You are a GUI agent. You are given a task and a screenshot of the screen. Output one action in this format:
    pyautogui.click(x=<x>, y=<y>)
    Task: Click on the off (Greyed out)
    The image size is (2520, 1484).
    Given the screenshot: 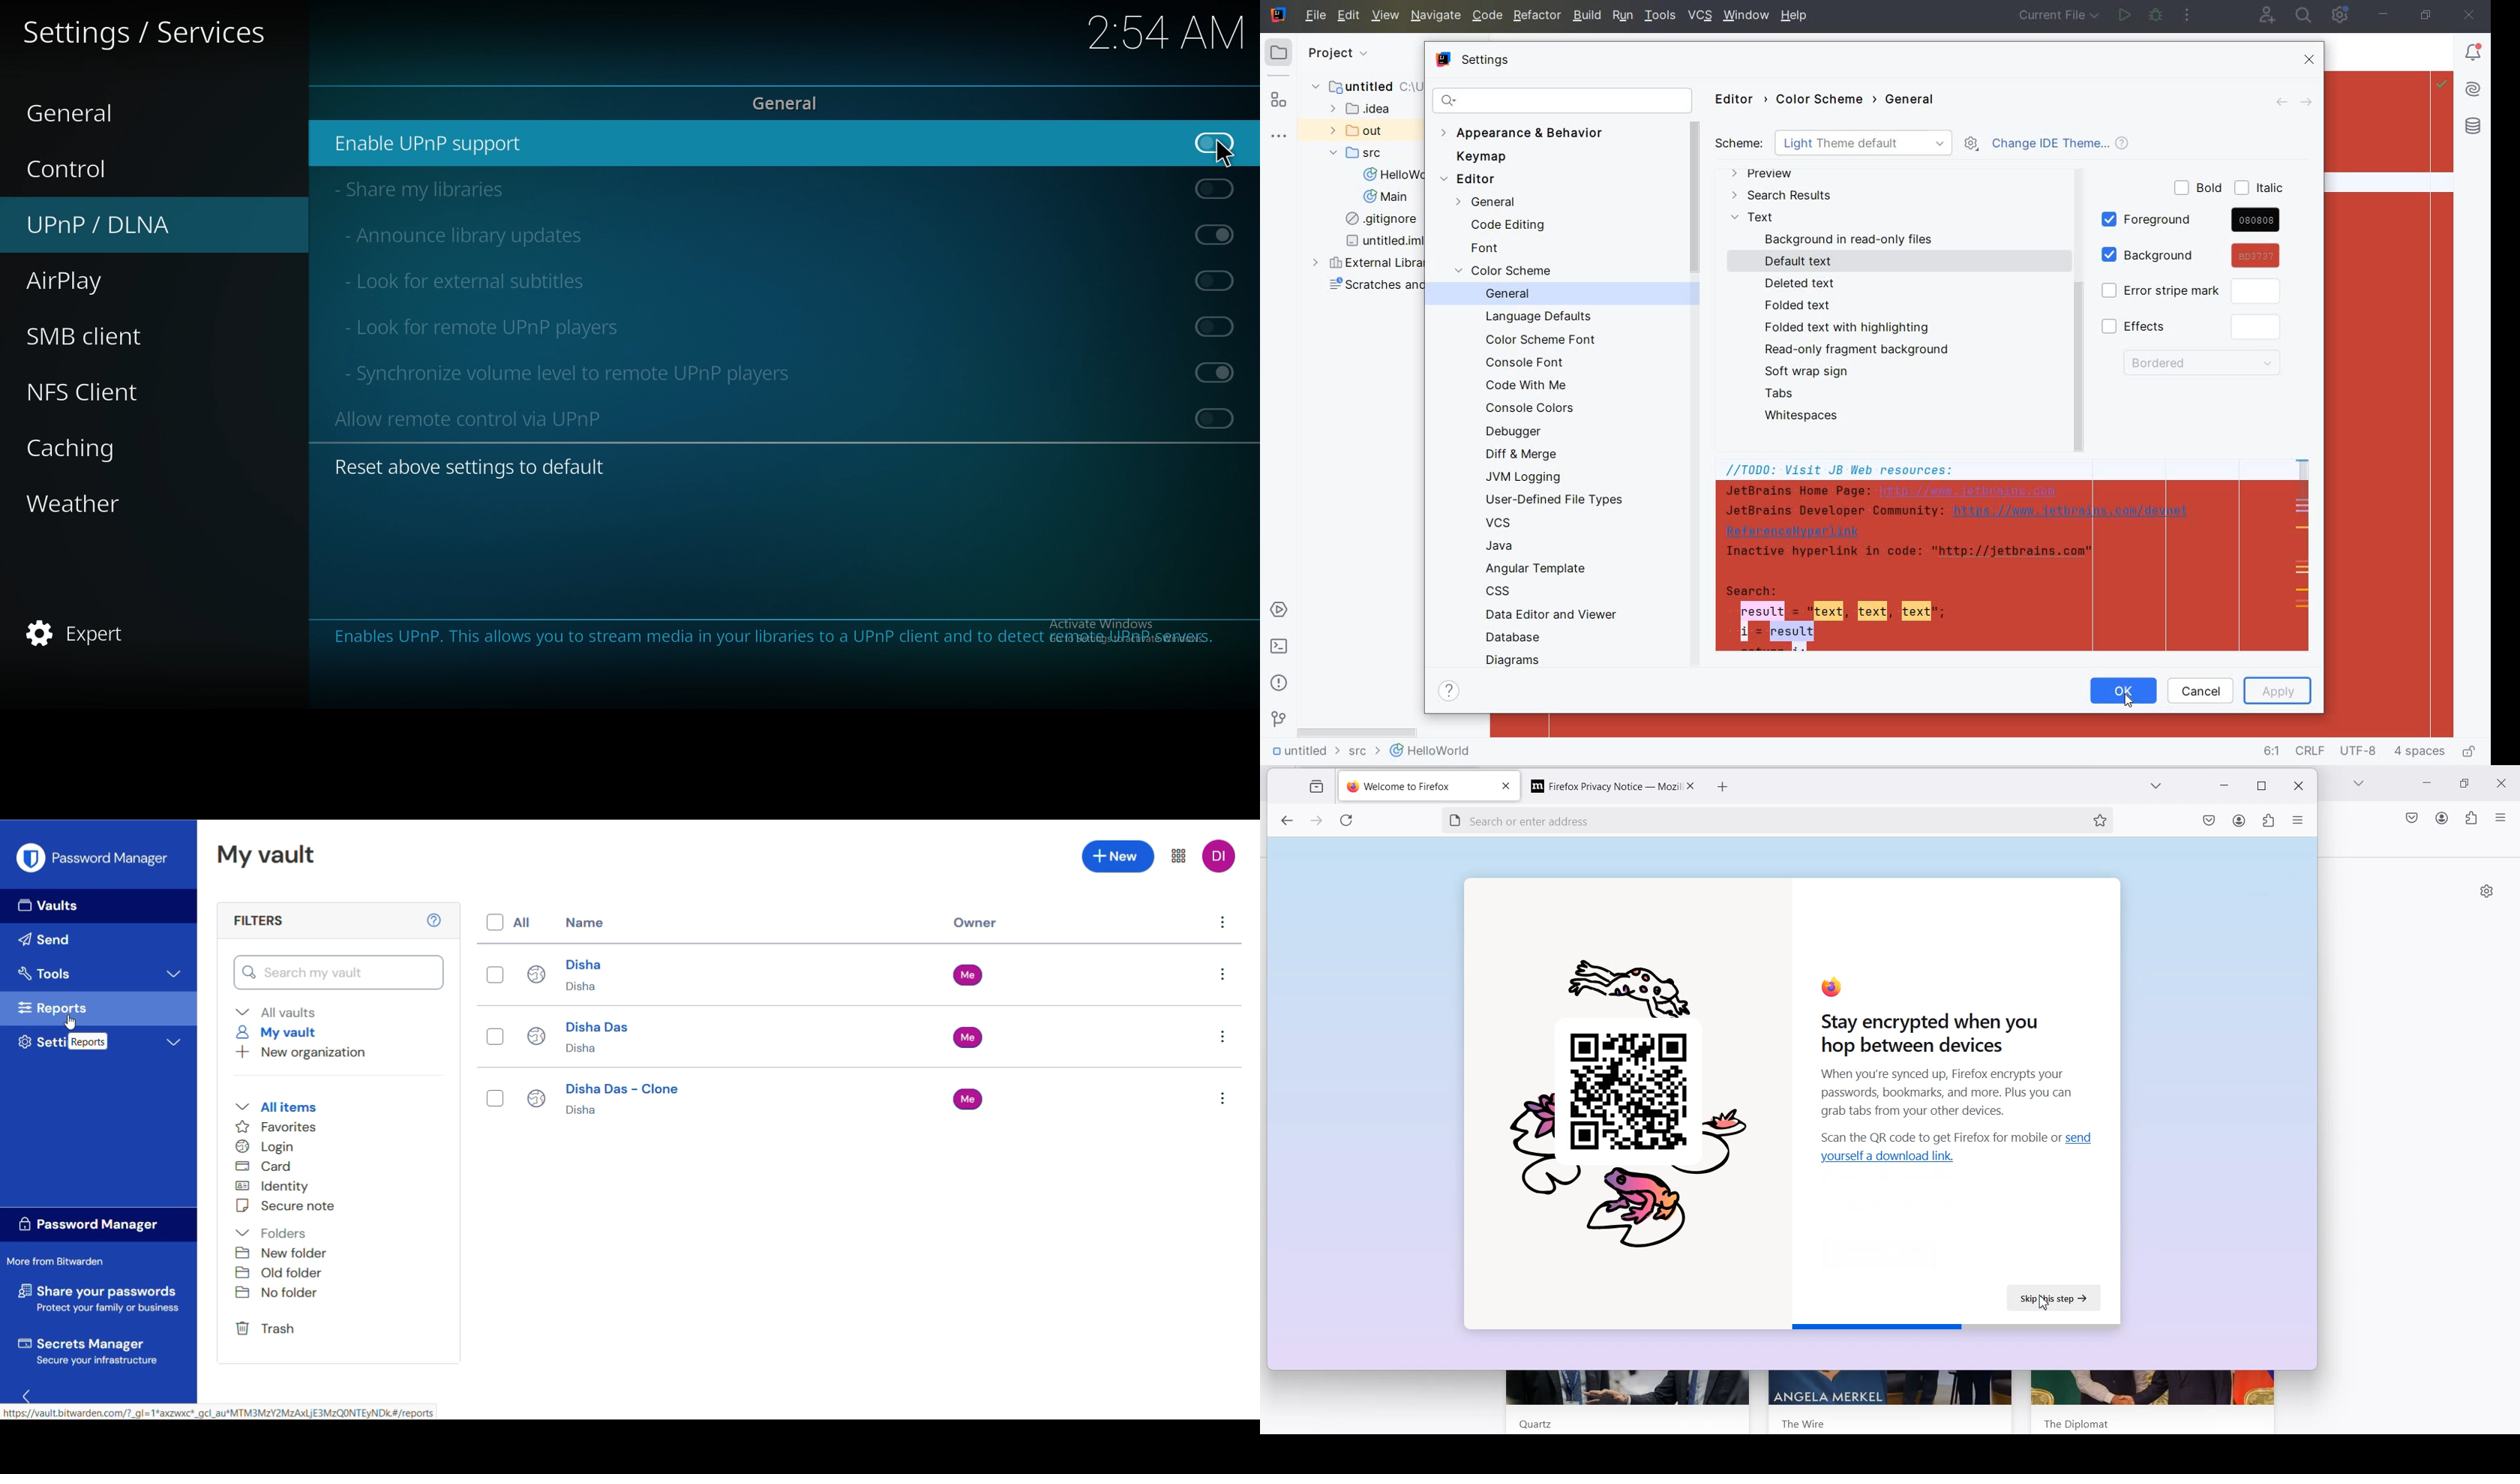 What is the action you would take?
    pyautogui.click(x=1219, y=326)
    